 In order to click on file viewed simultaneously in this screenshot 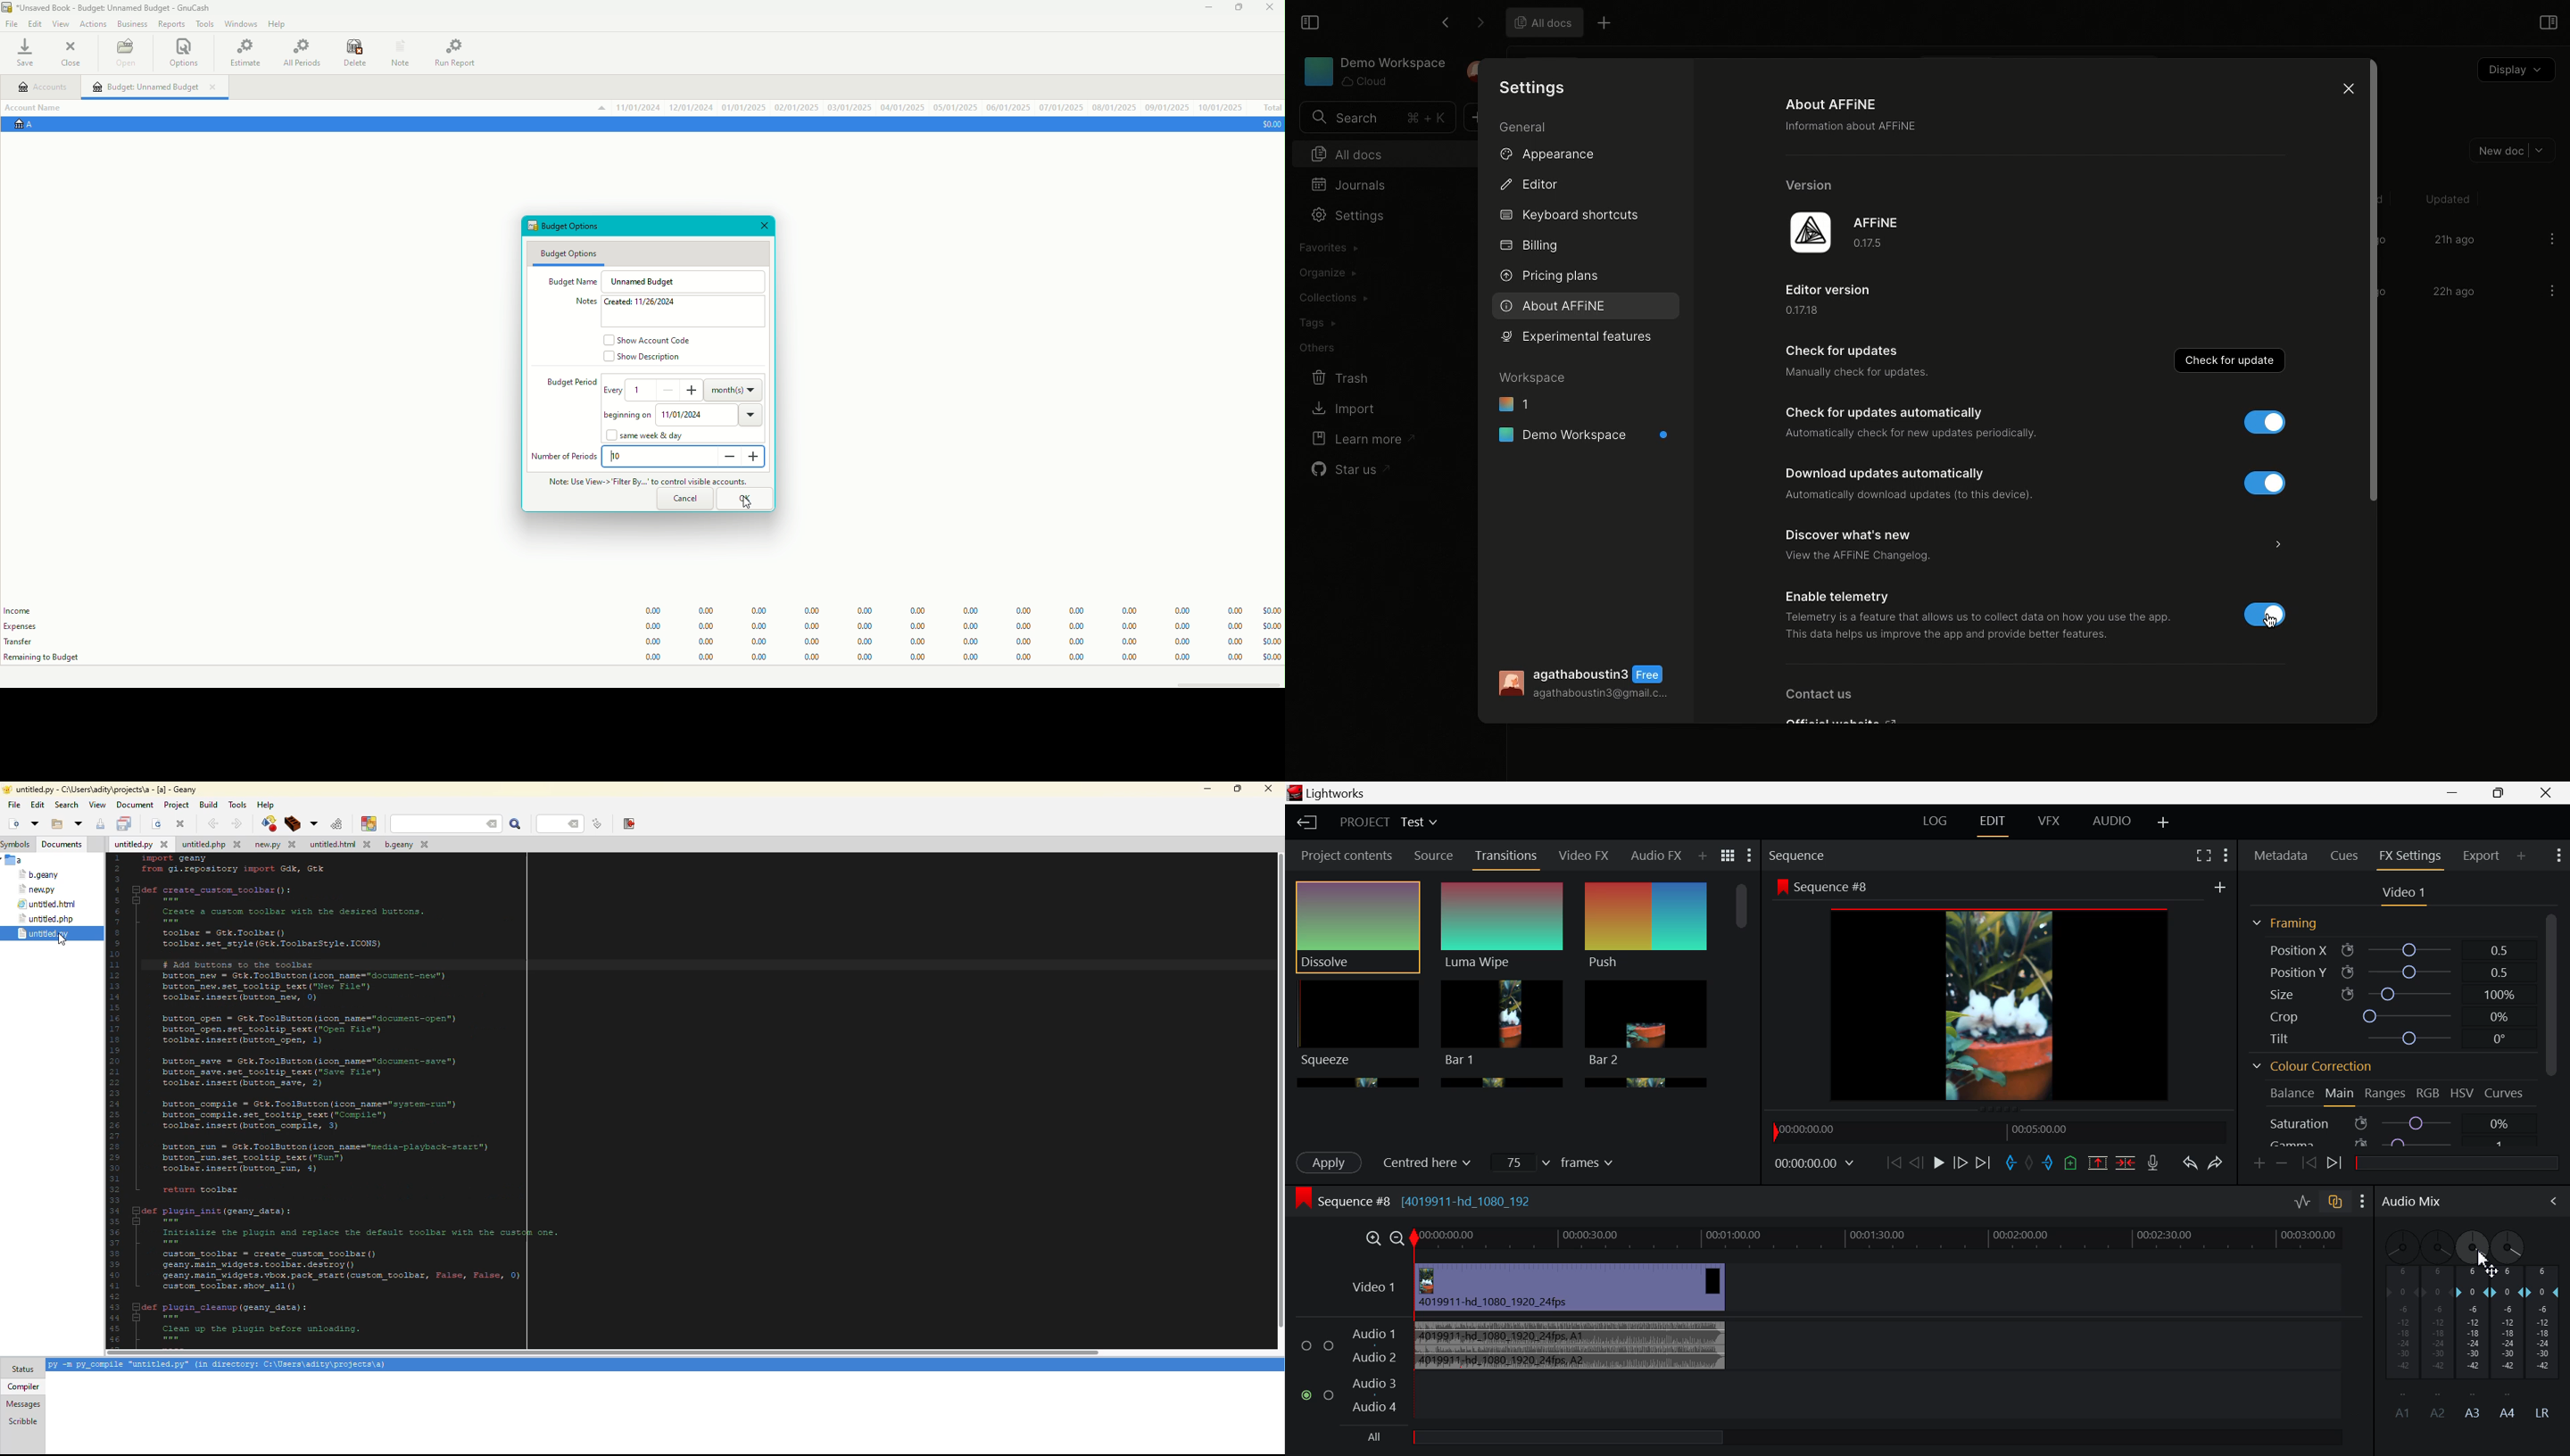, I will do `click(48, 934)`.